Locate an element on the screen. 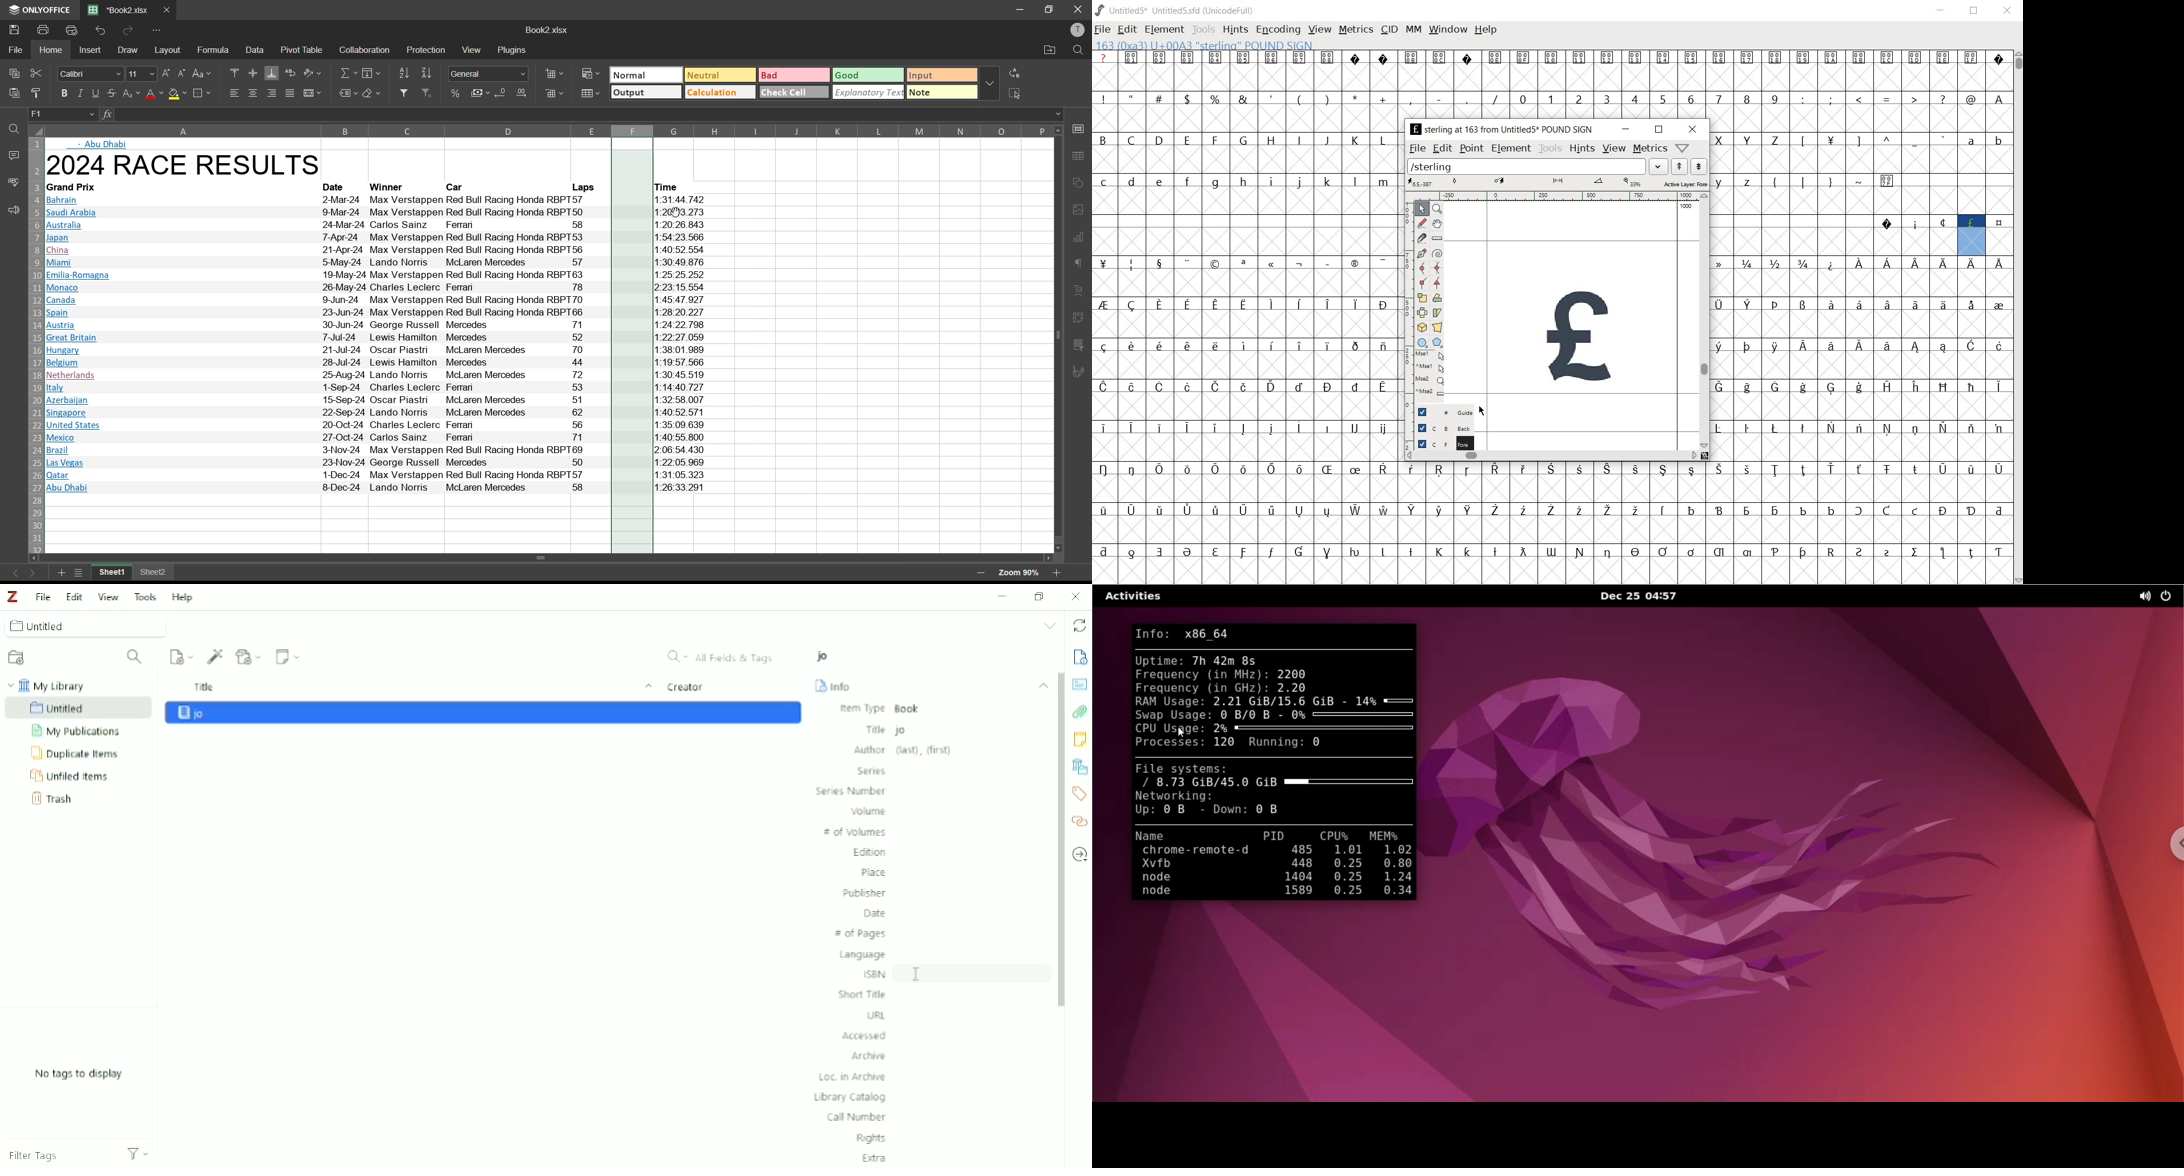 The width and height of the screenshot is (2184, 1176). No tags to display is located at coordinates (85, 1073).